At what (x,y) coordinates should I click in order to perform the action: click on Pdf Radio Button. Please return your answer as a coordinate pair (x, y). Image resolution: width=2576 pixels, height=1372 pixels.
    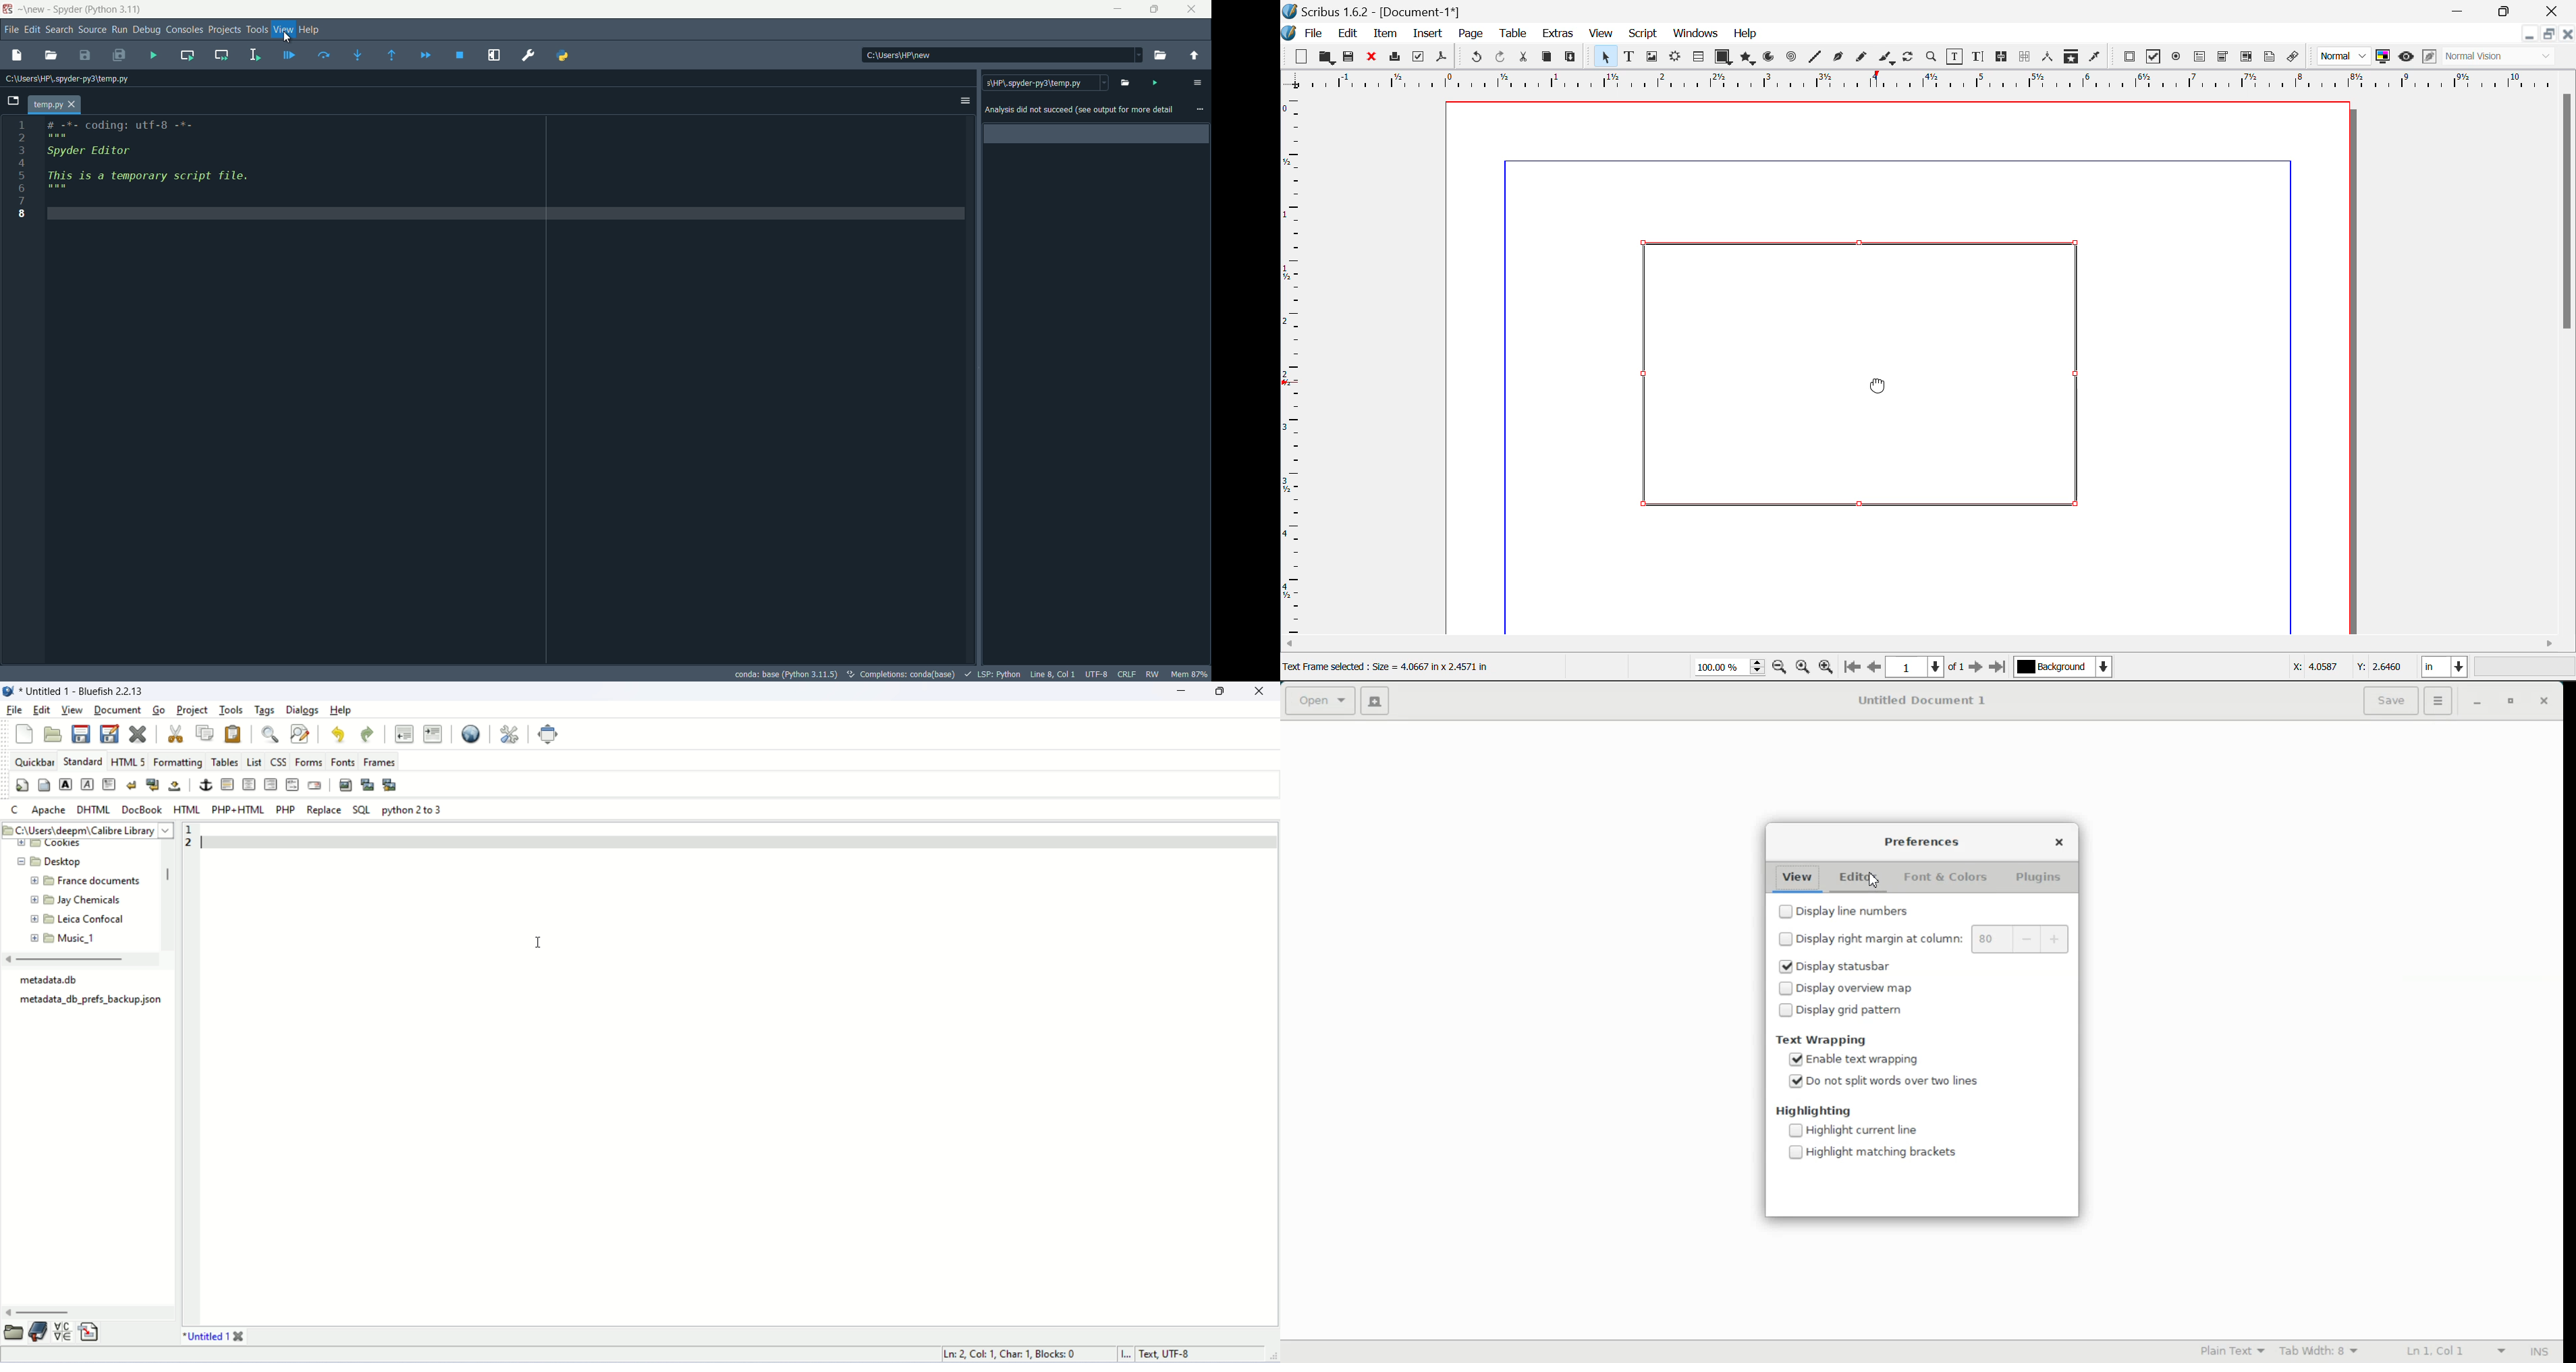
    Looking at the image, I should click on (2176, 57).